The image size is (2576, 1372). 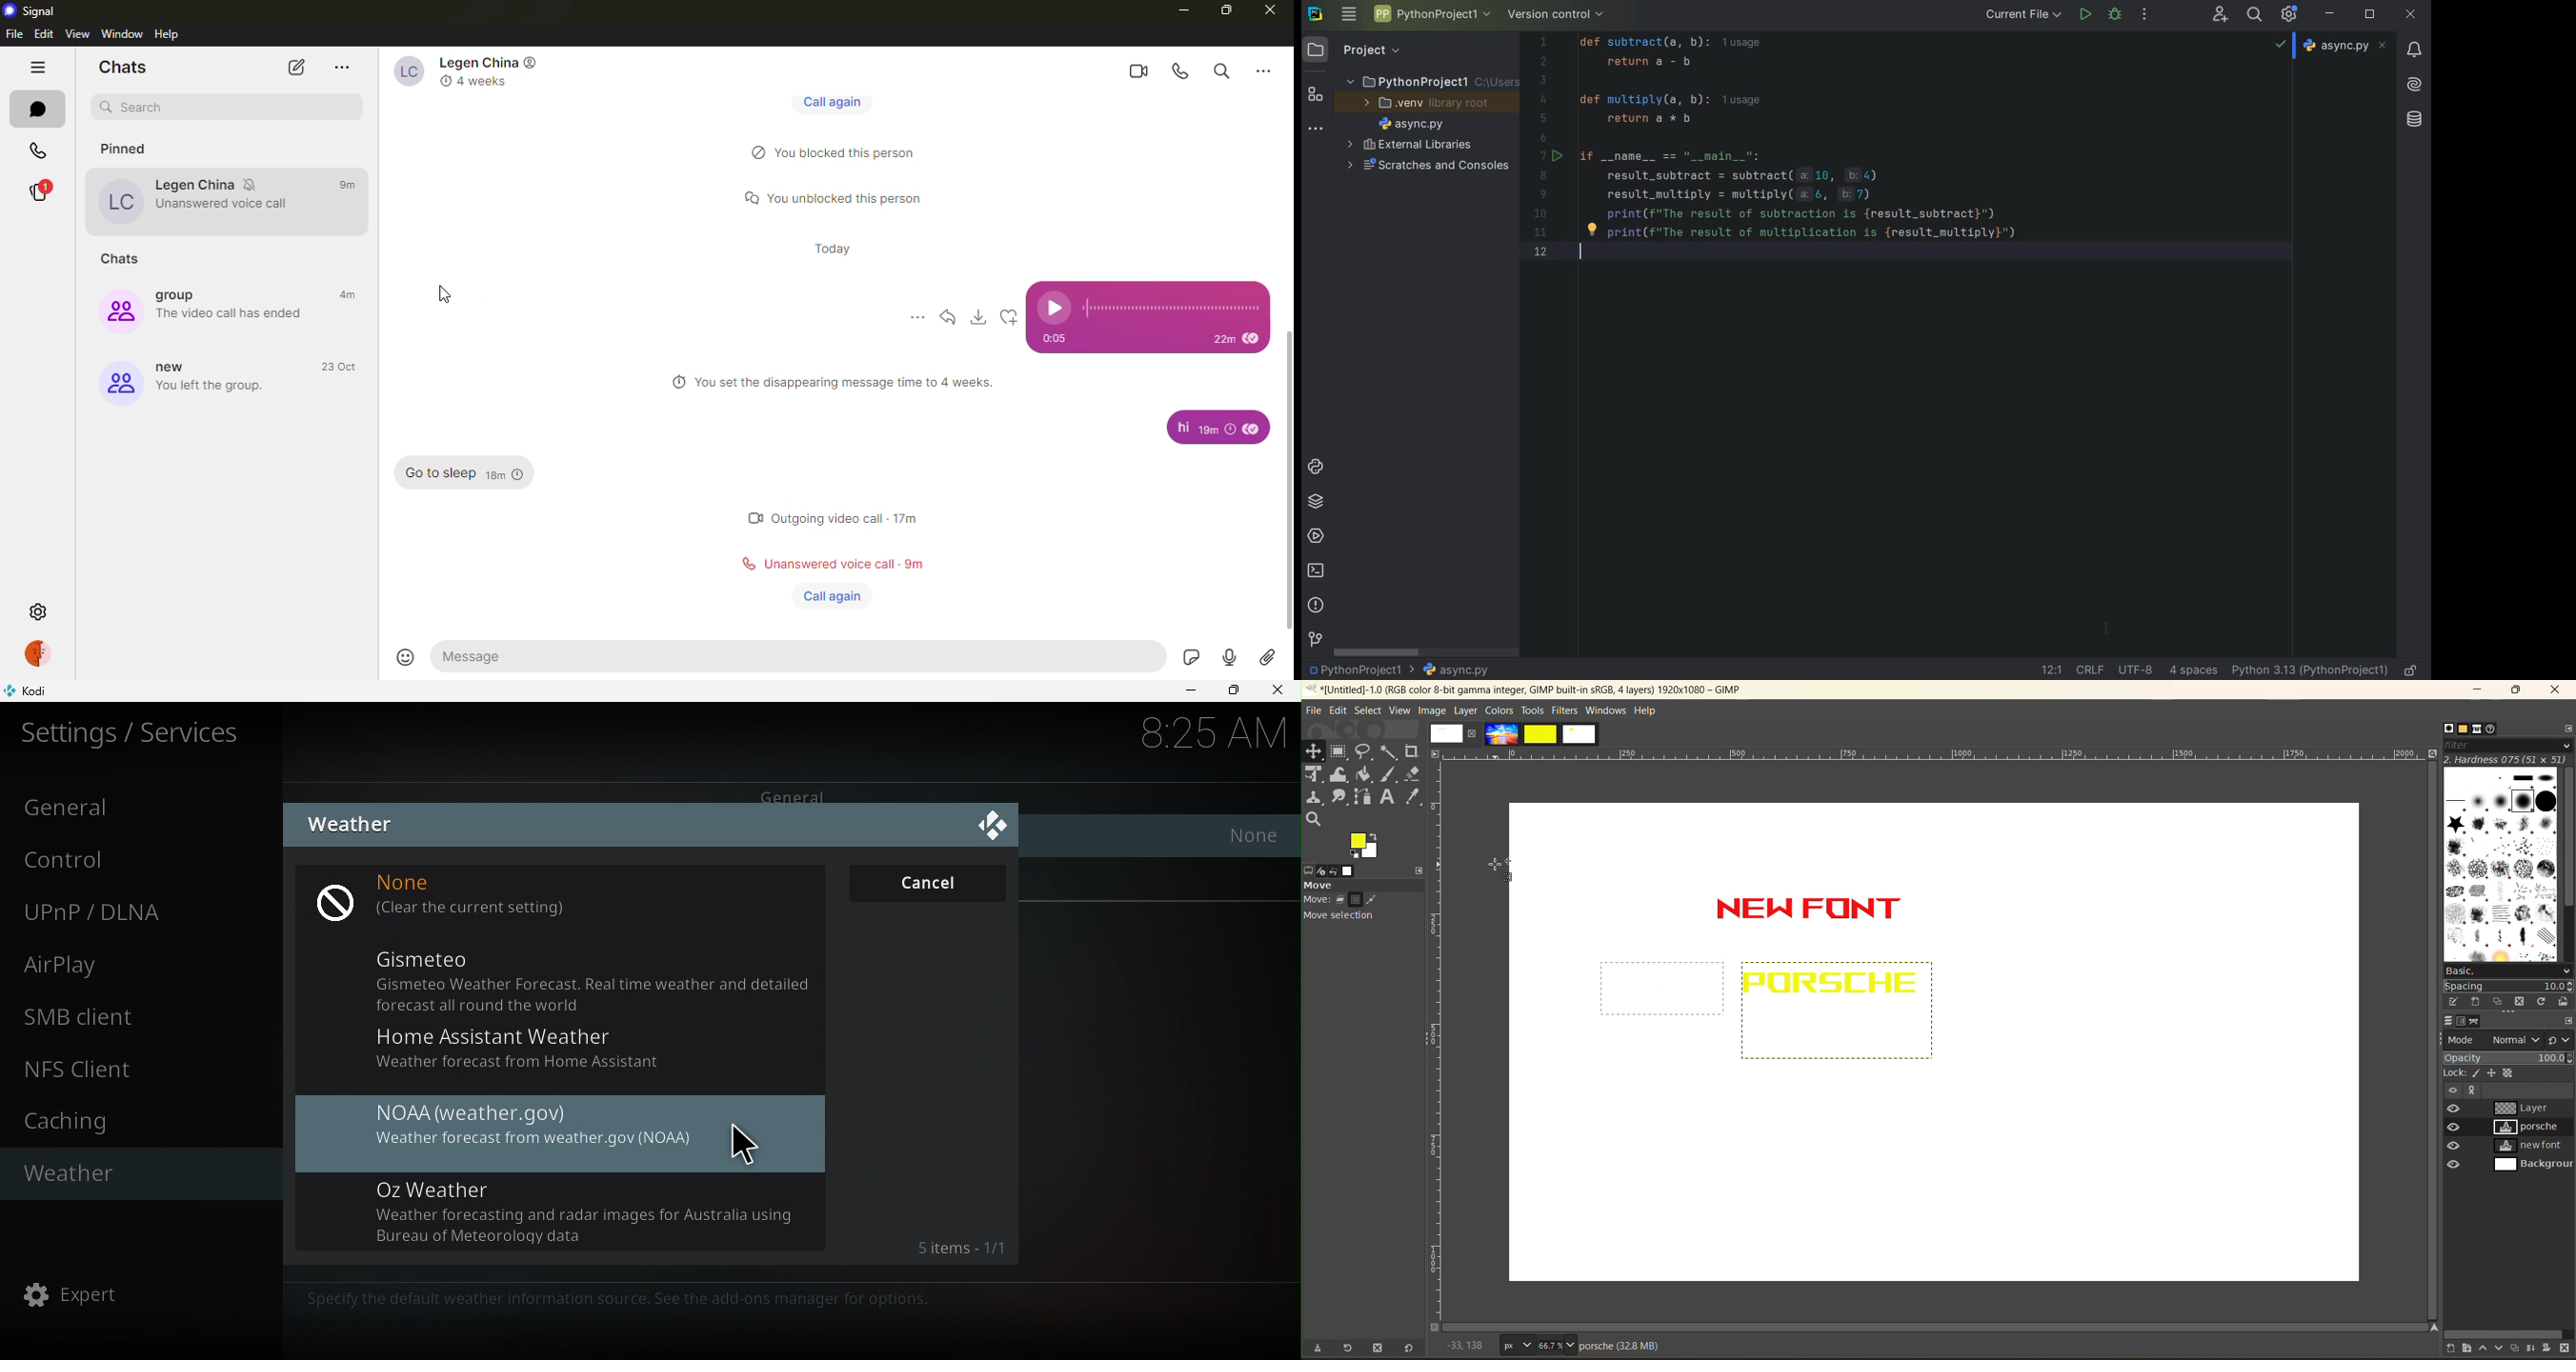 What do you see at coordinates (575, 1124) in the screenshot?
I see `NOAA (weather.gov)
Weather forecast from weather.gov (NOAA)` at bounding box center [575, 1124].